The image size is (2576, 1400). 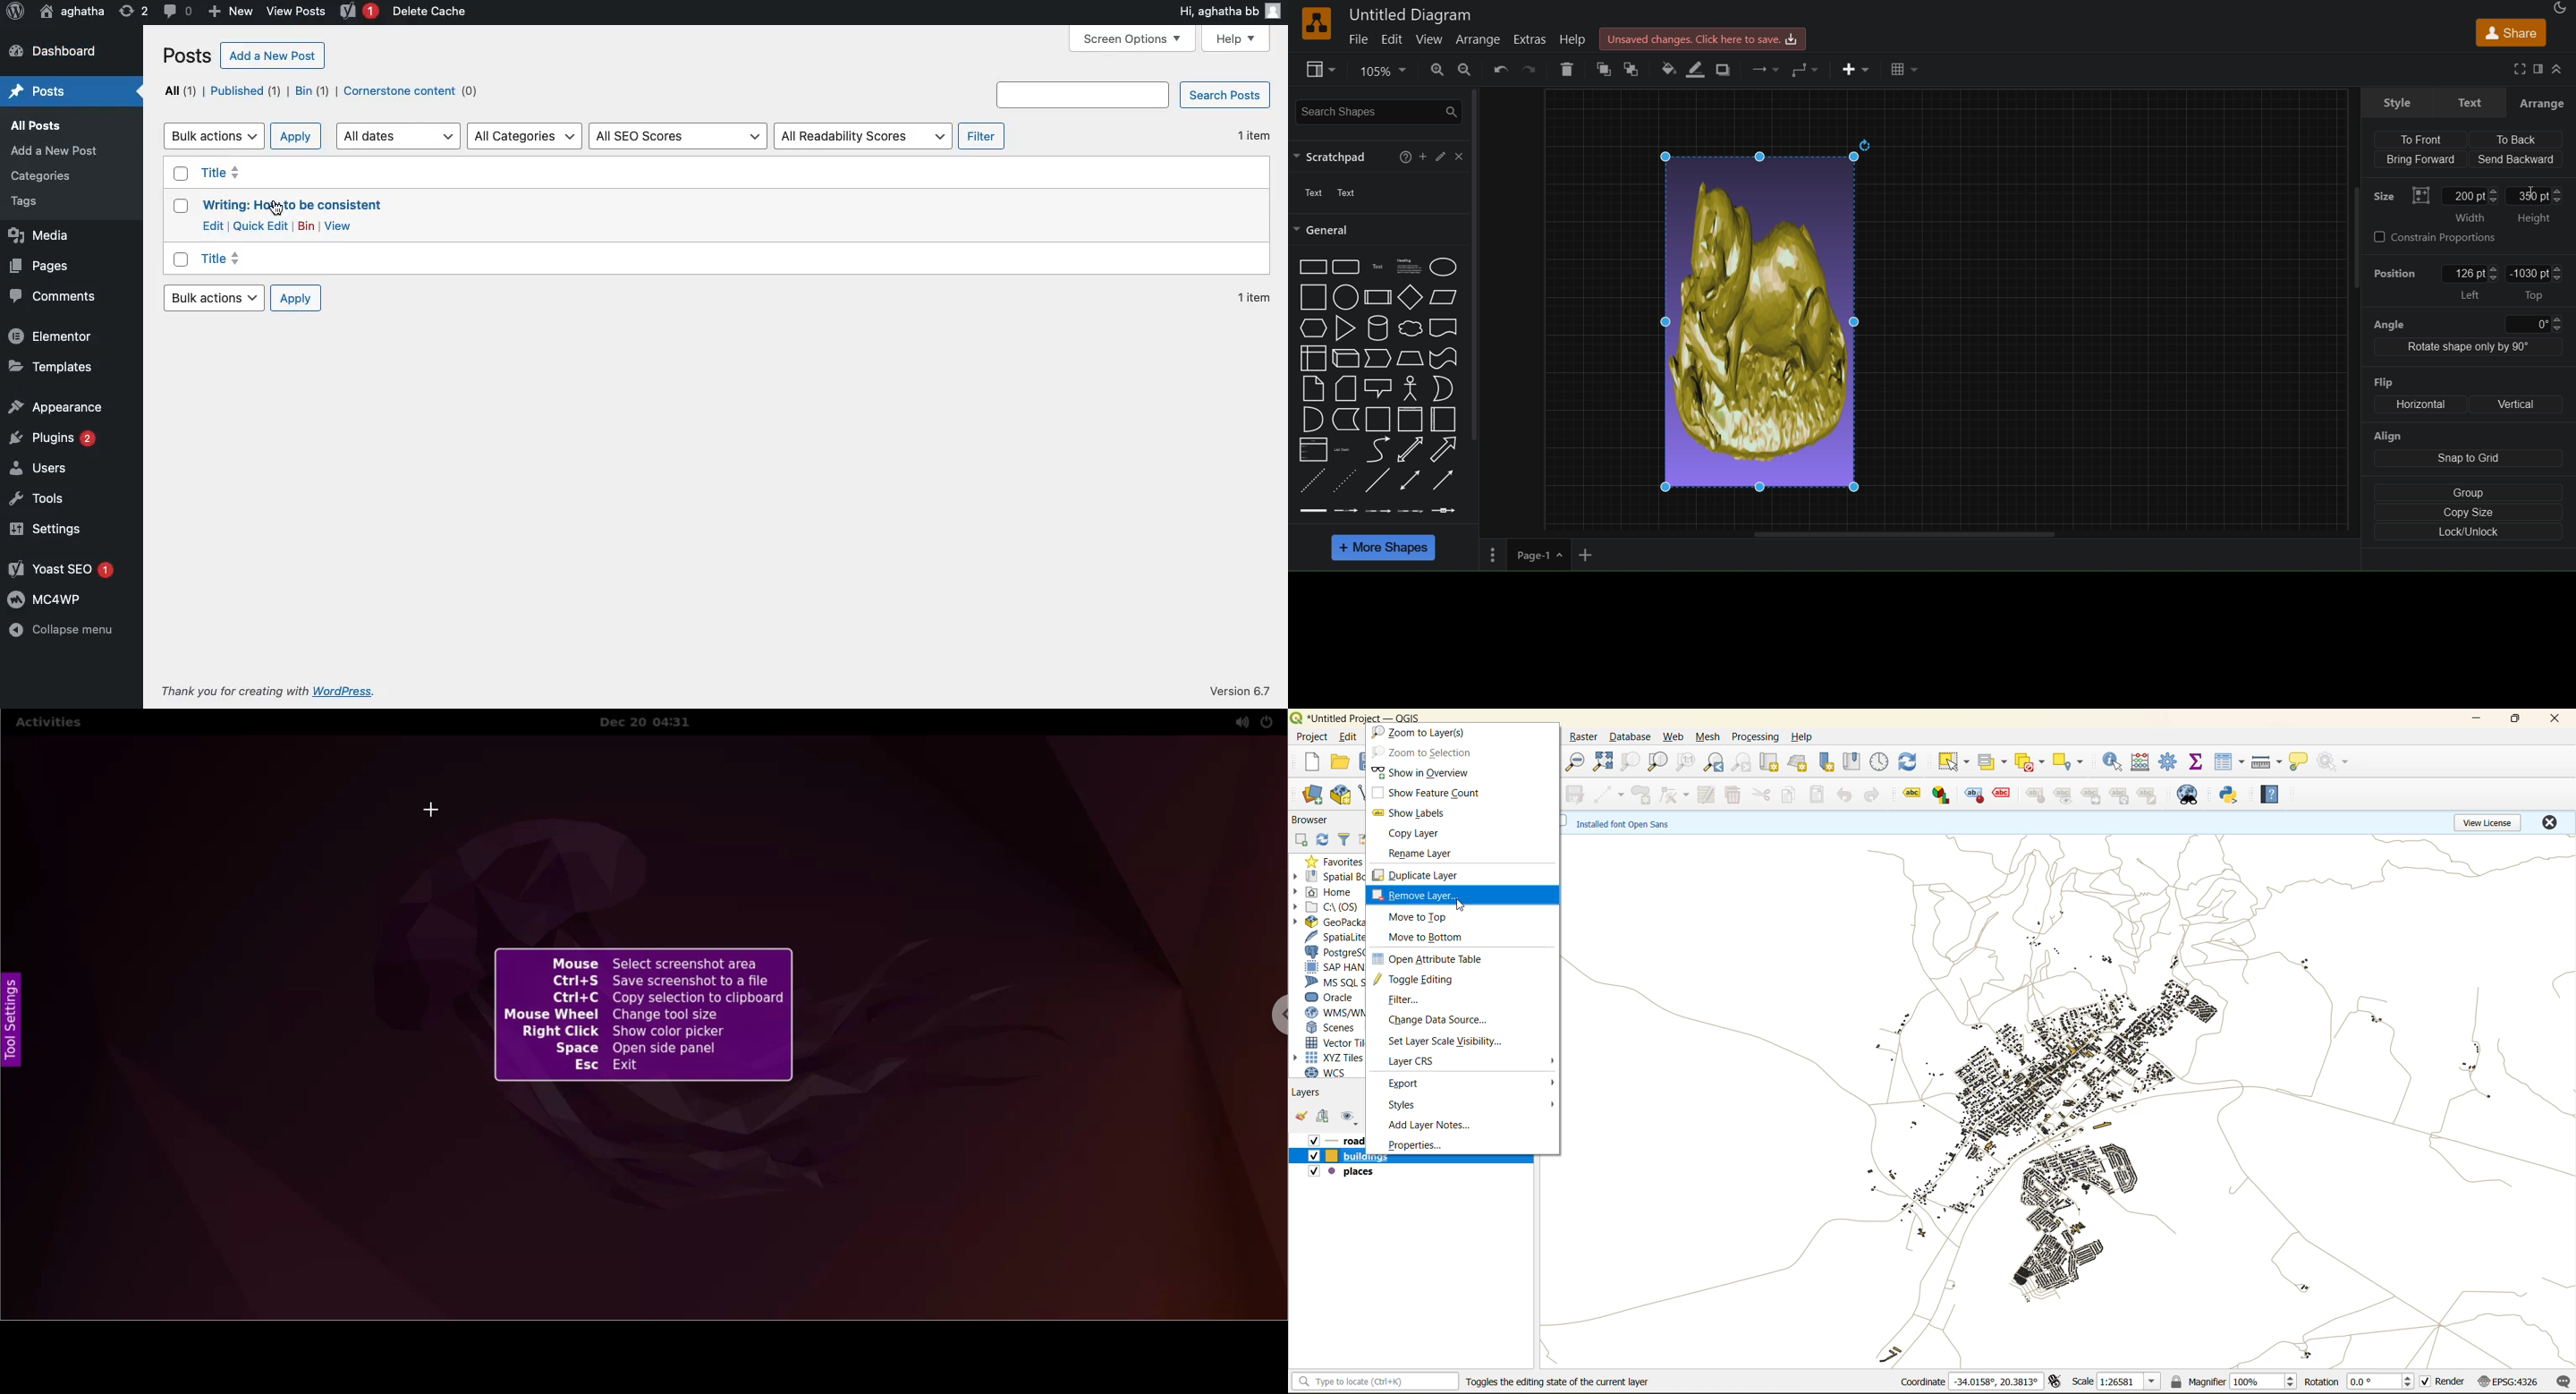 What do you see at coordinates (1582, 737) in the screenshot?
I see `raster` at bounding box center [1582, 737].